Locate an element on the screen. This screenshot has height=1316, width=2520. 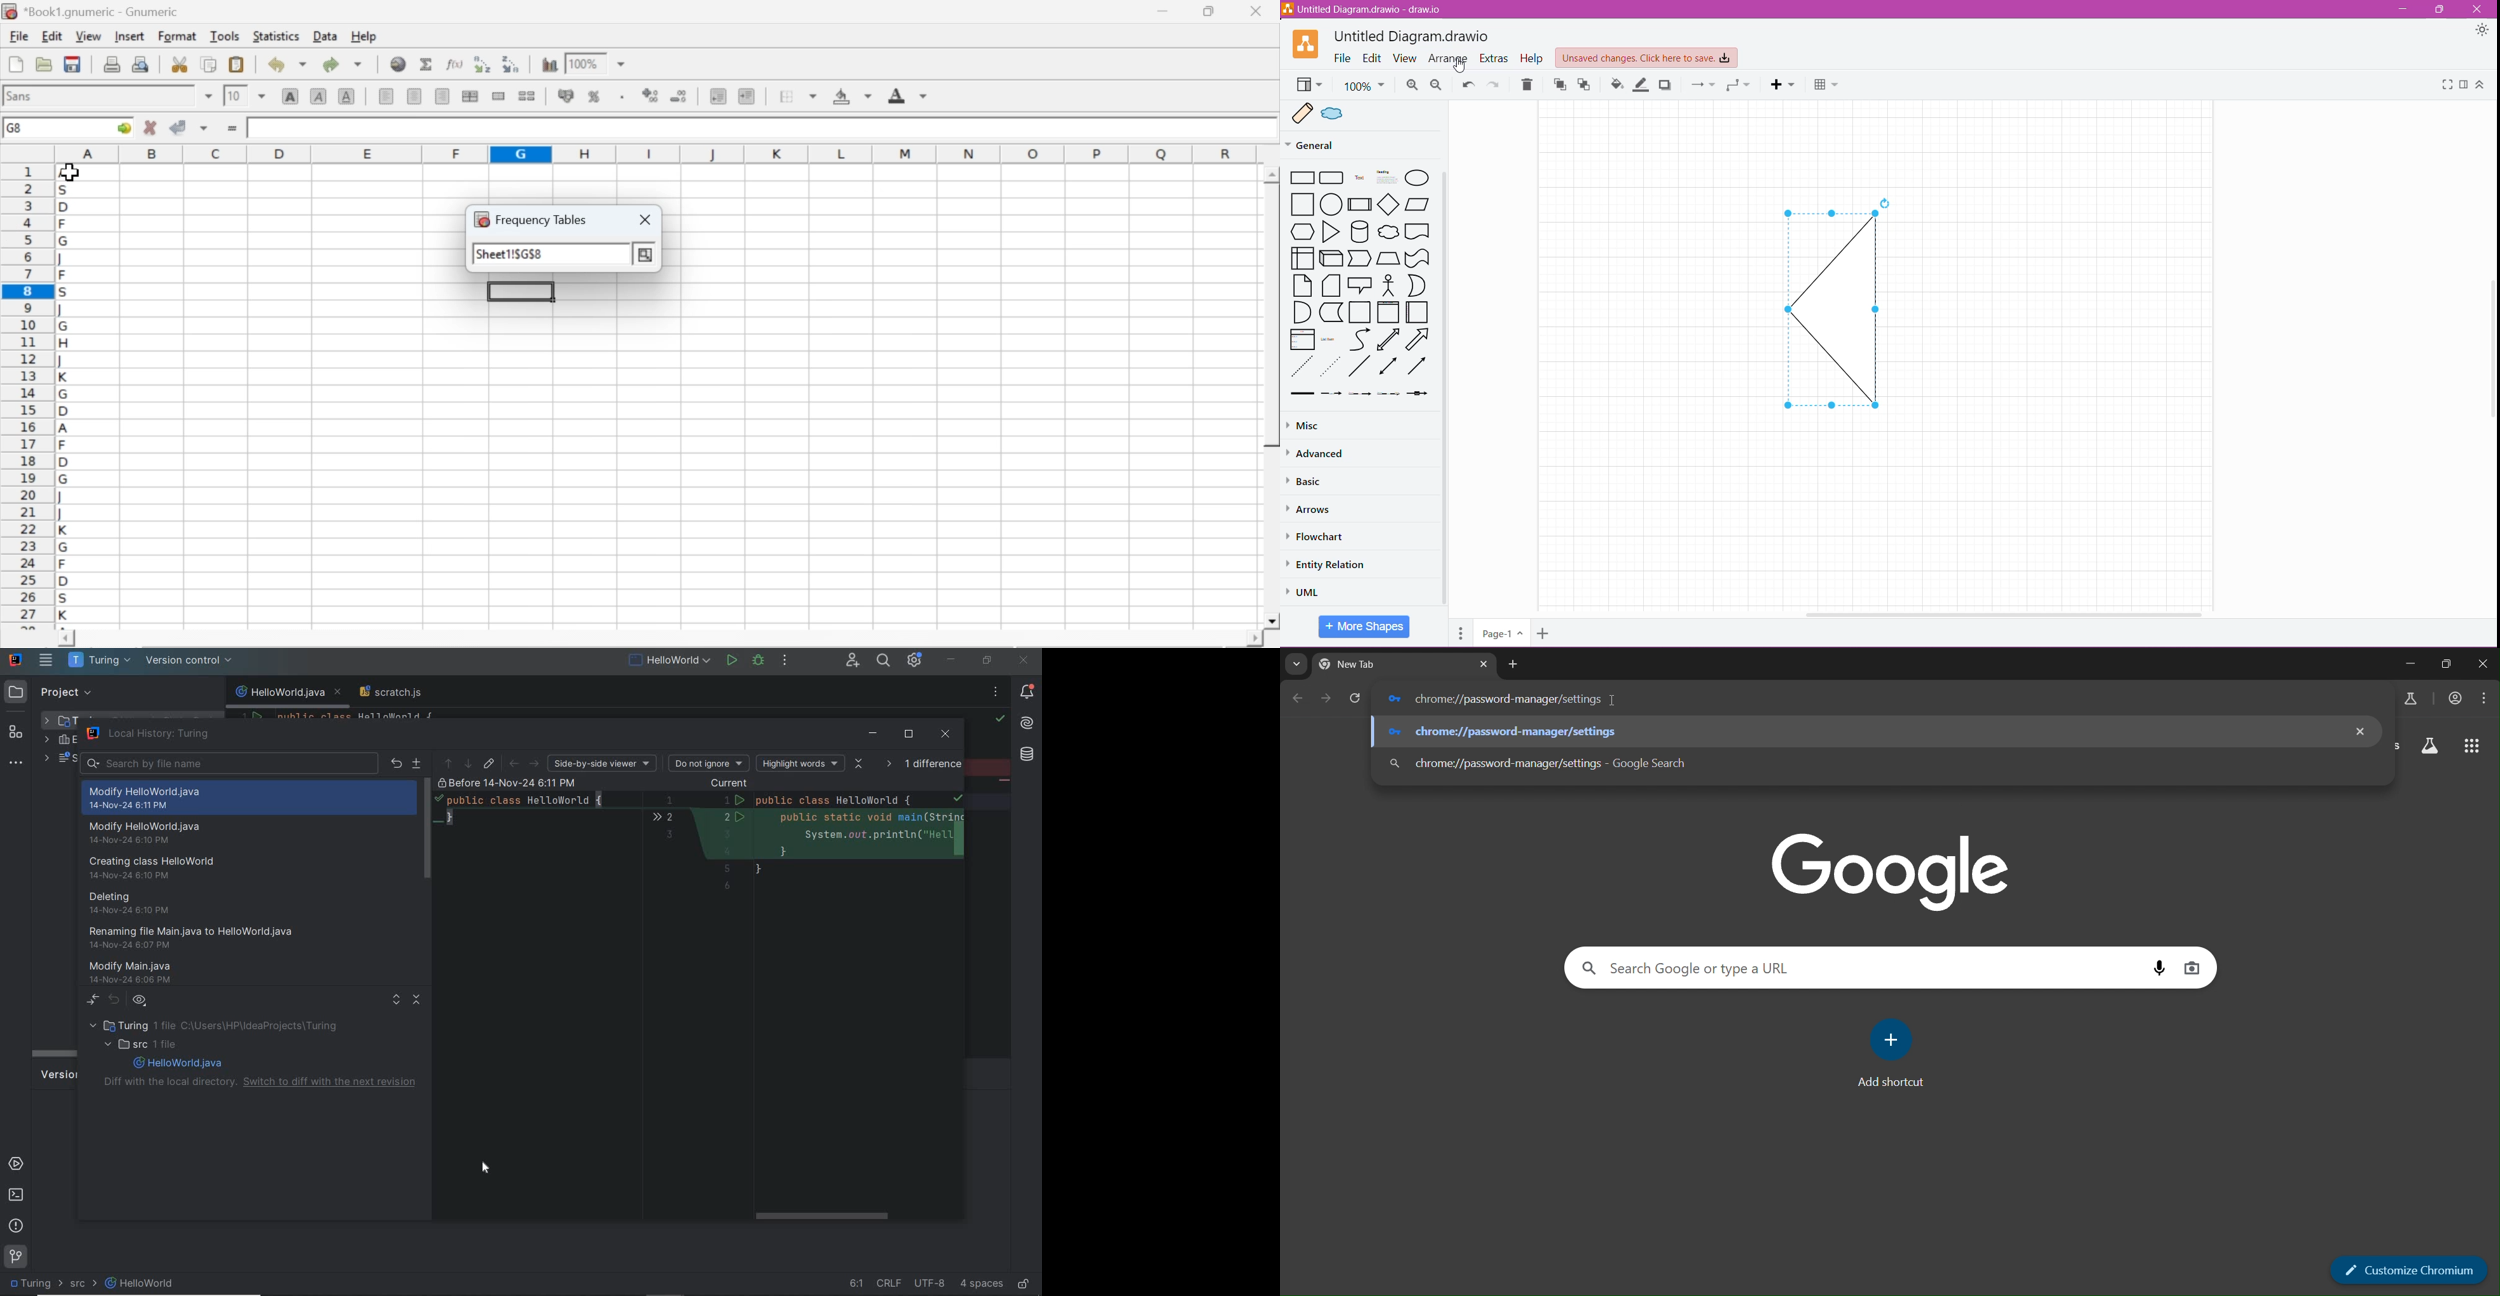
save current workbook is located at coordinates (73, 64).